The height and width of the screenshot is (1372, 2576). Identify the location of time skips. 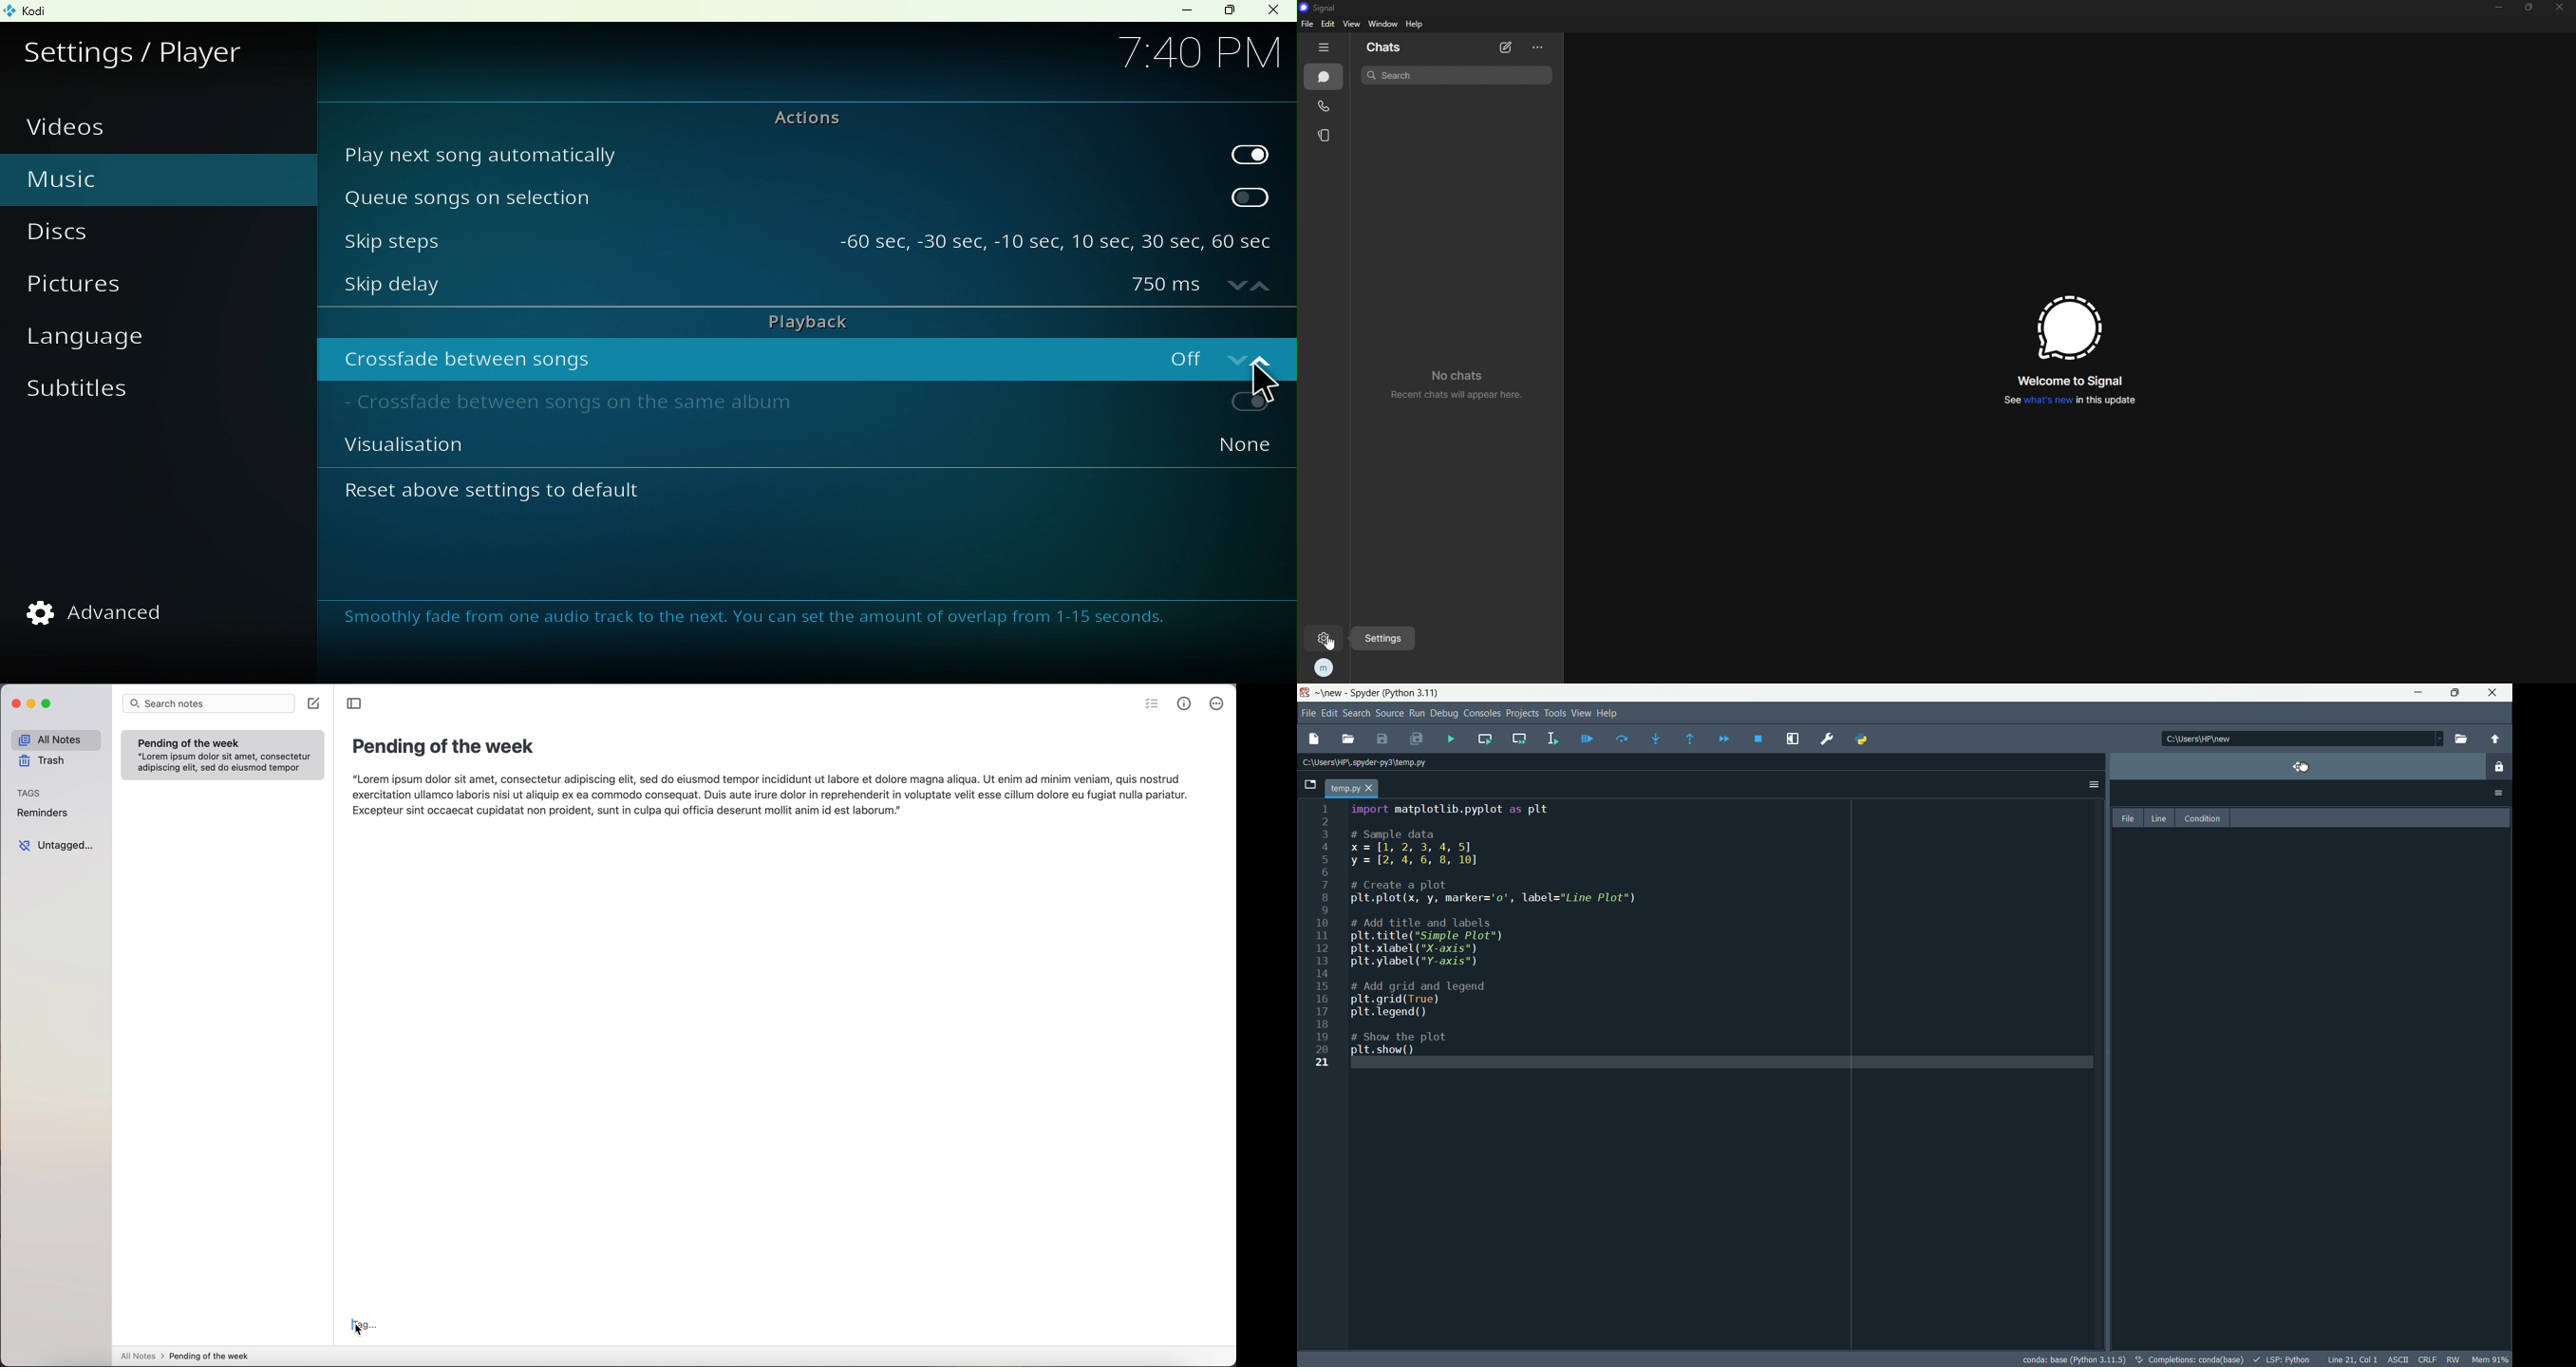
(1056, 235).